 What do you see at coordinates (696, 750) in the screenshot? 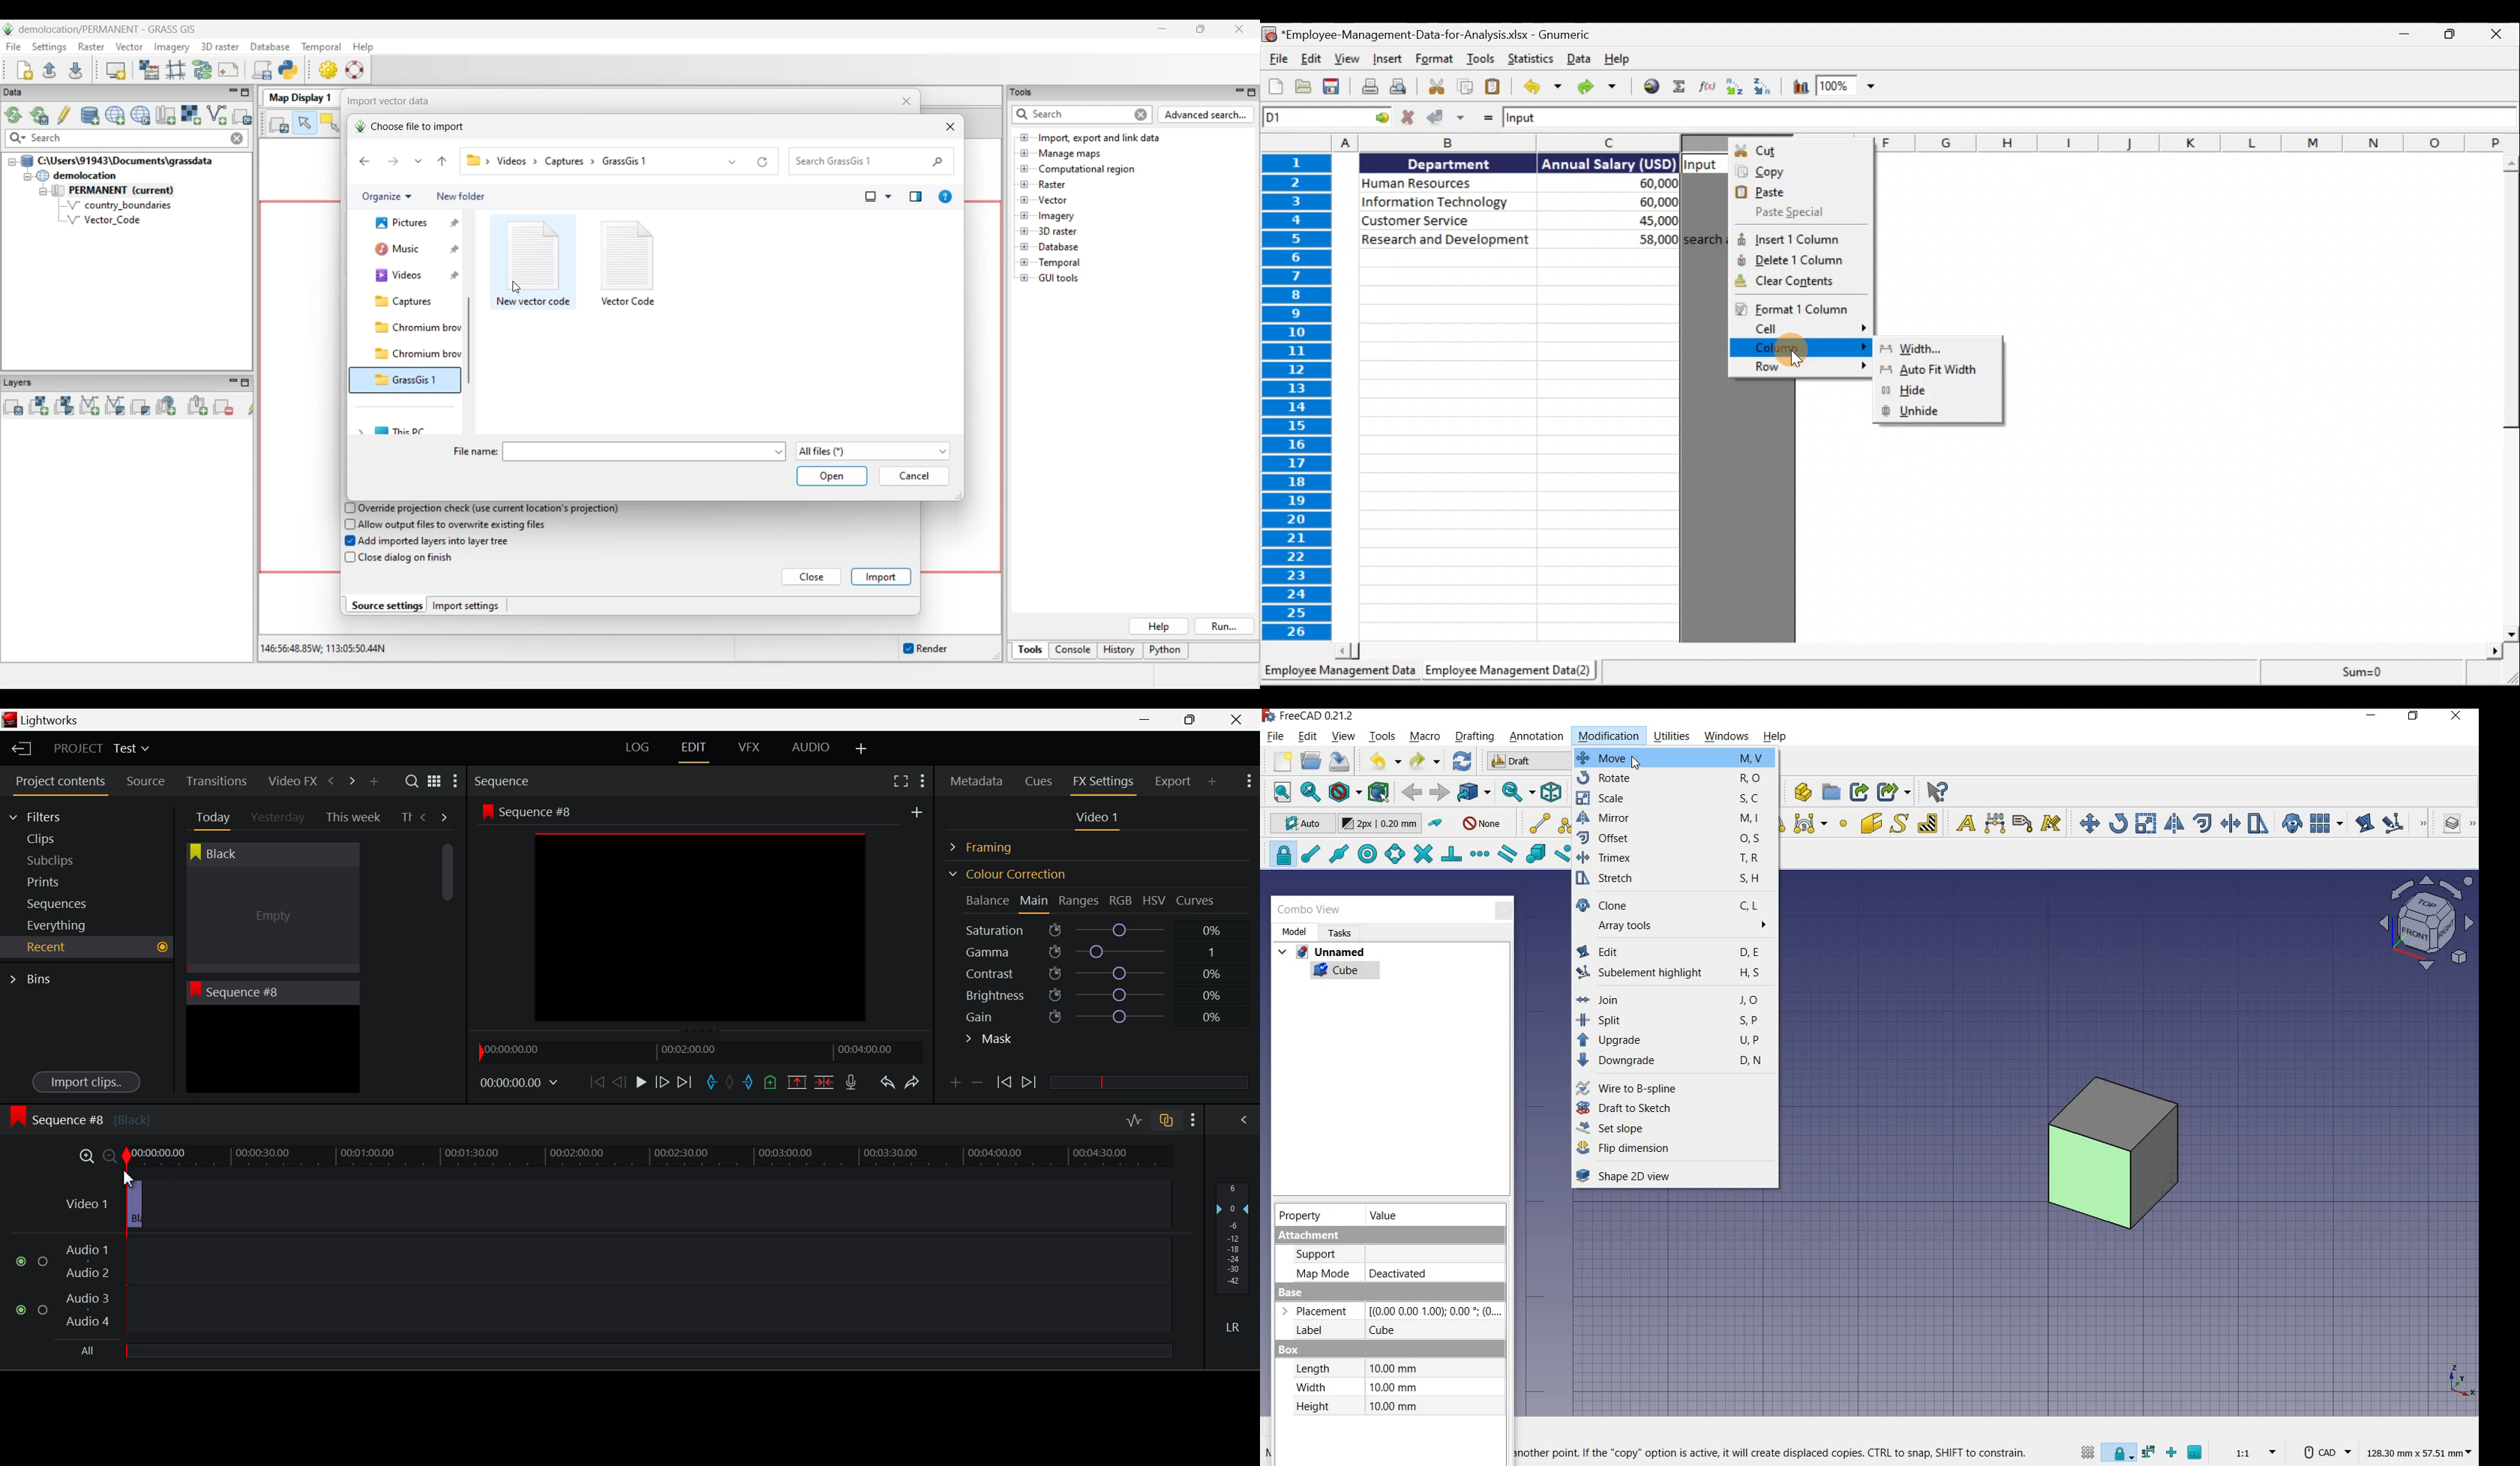
I see `EDIT Layout` at bounding box center [696, 750].